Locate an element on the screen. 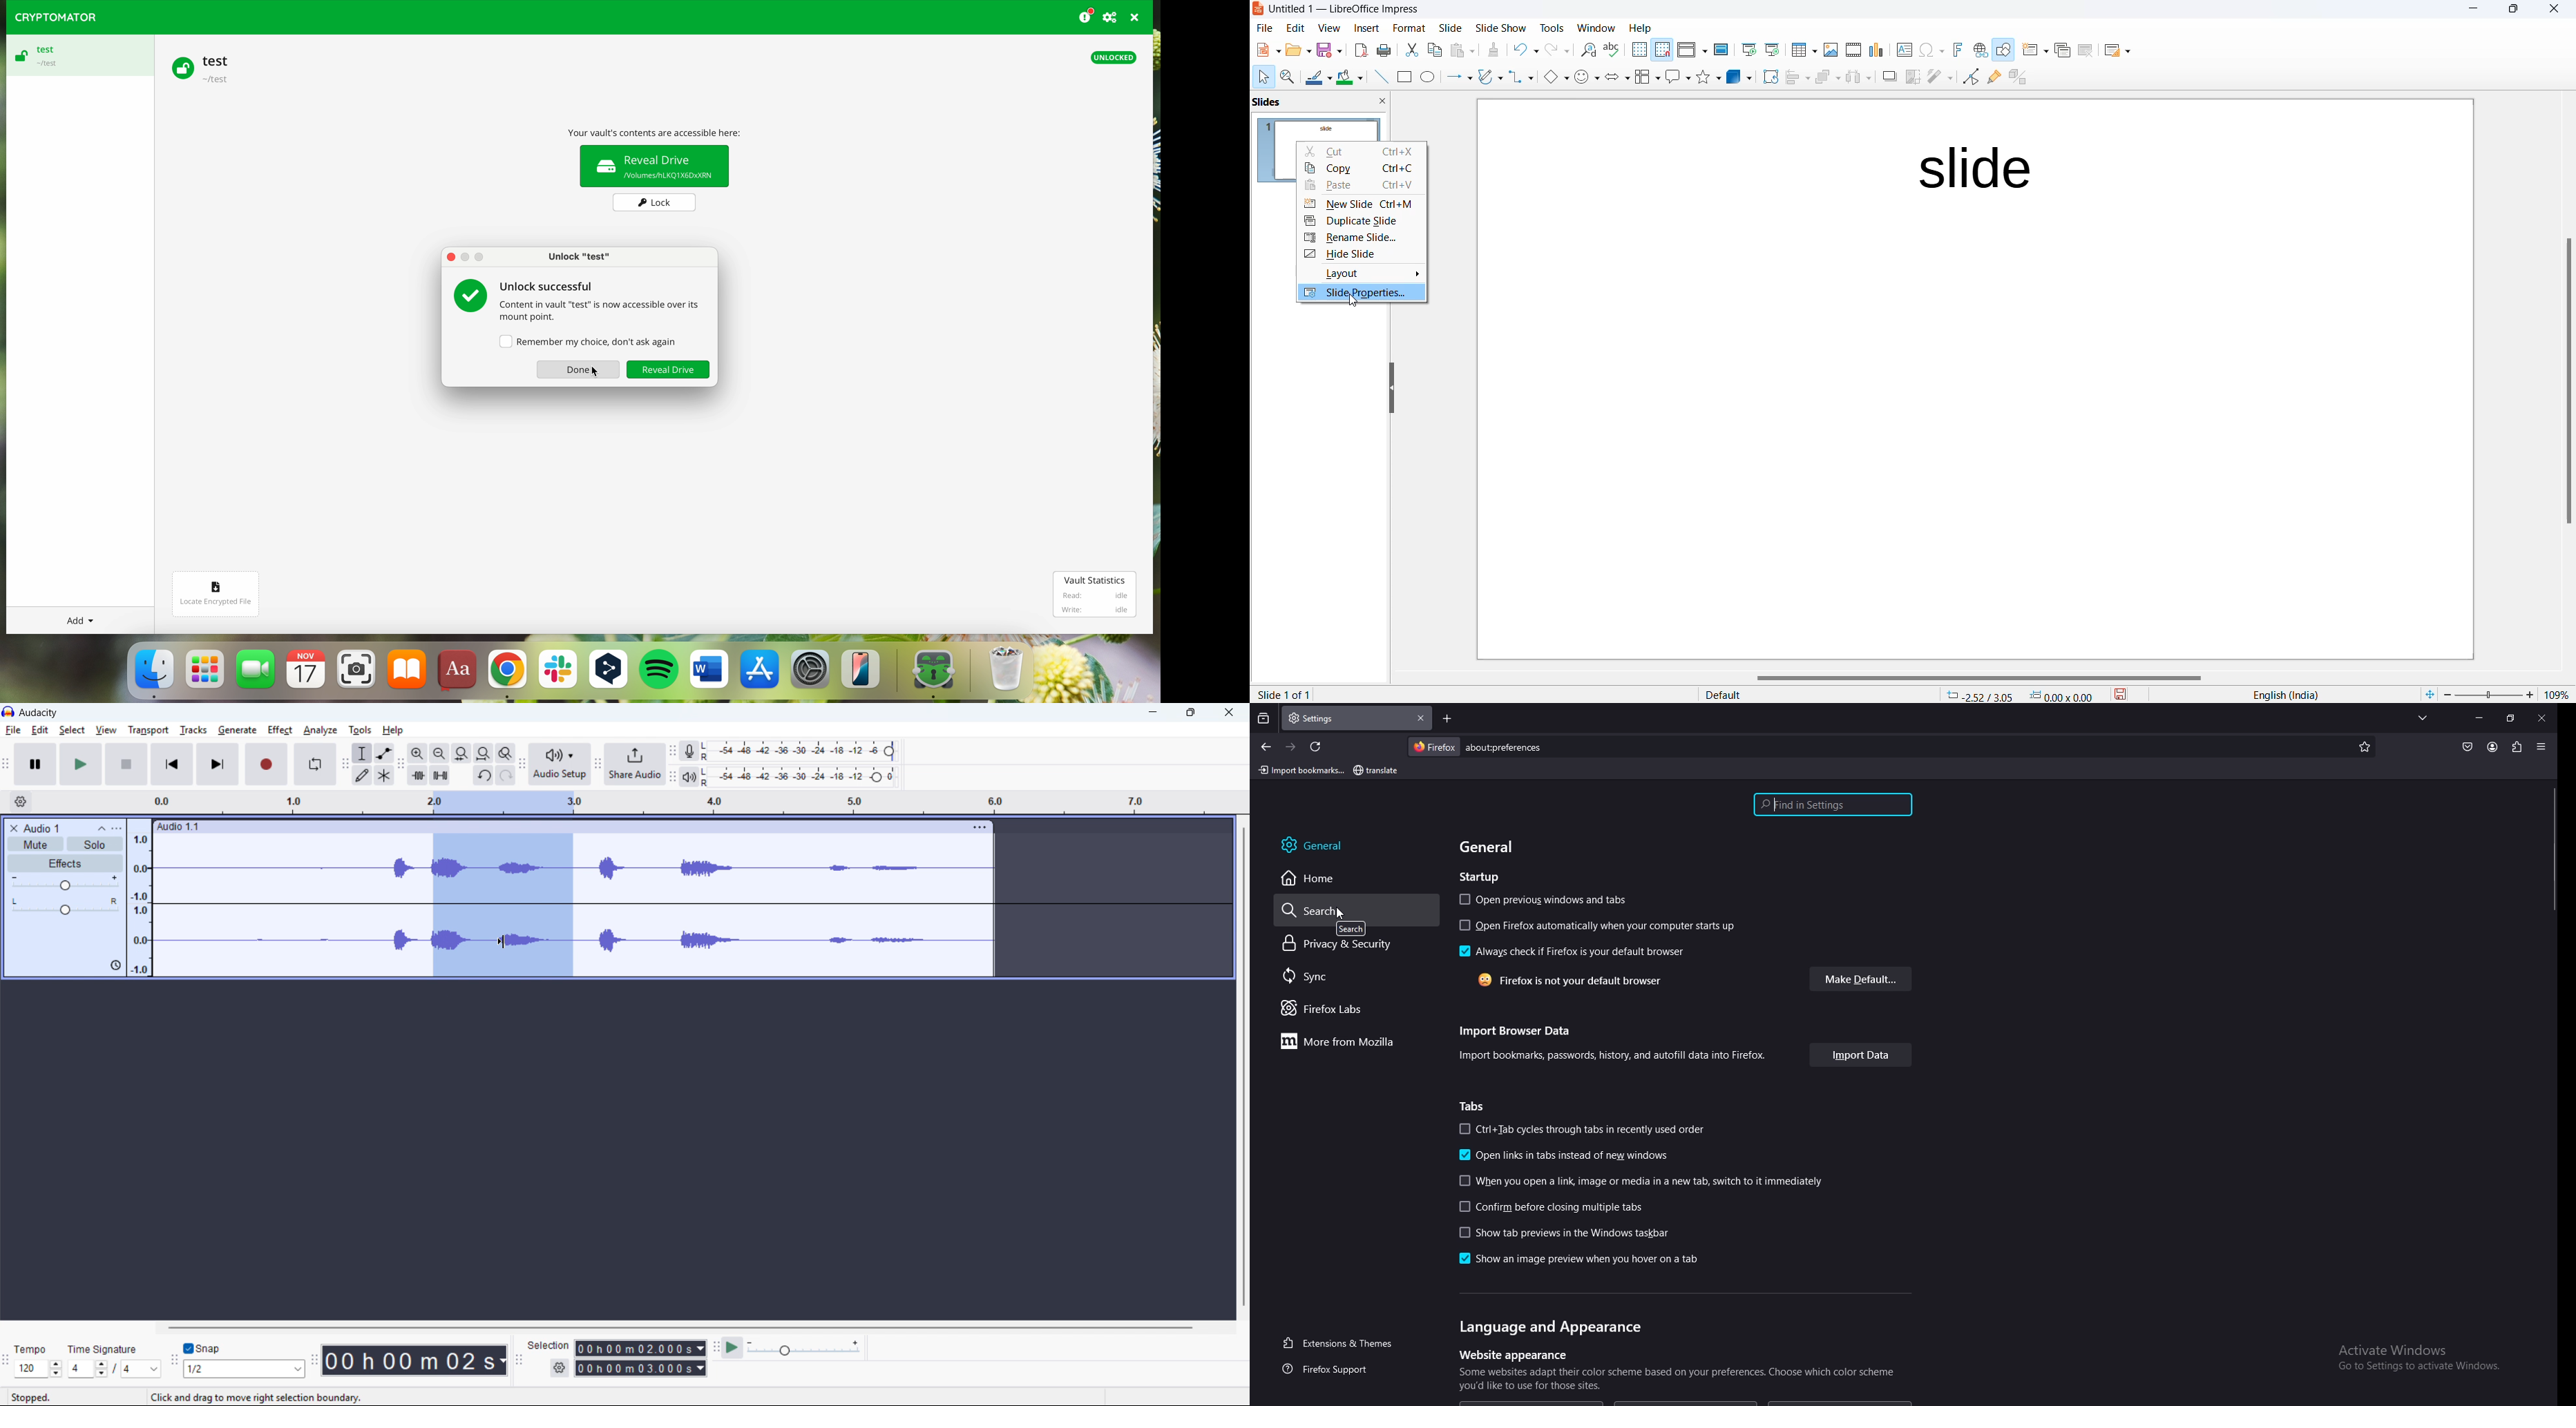 The image size is (2576, 1428). Selection toolbar is located at coordinates (522, 1362).